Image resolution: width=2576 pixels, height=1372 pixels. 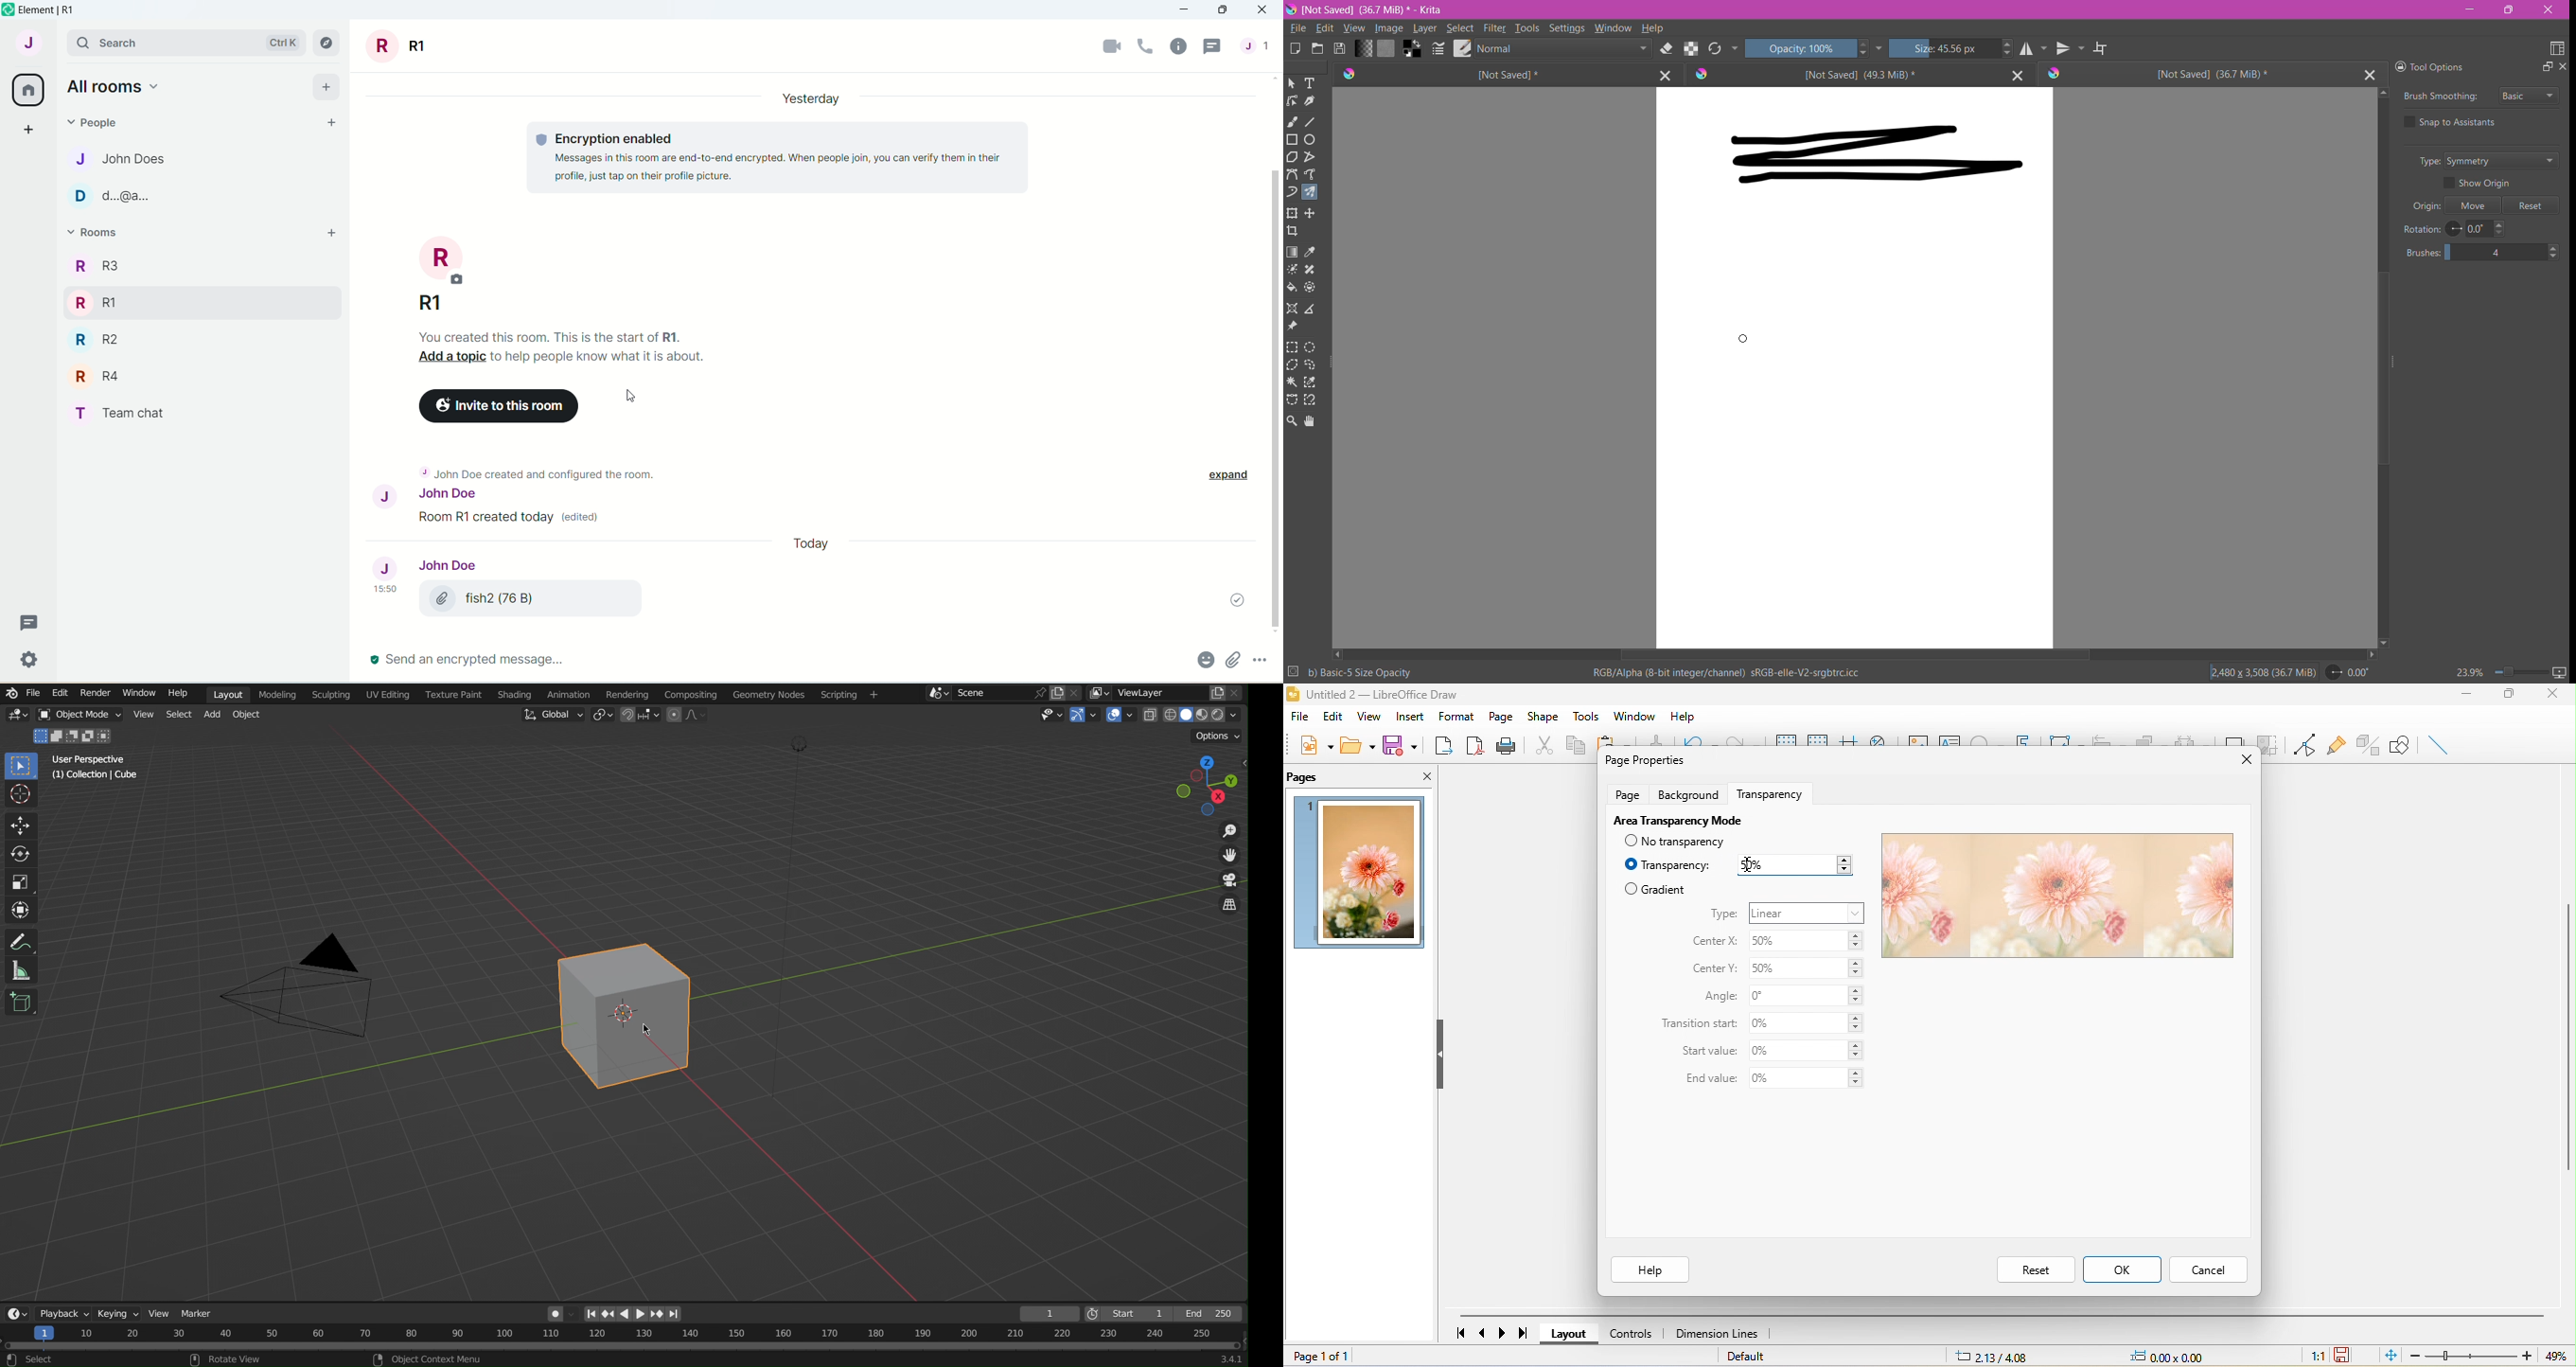 I want to click on Vertical Mirror Tool, so click(x=2071, y=49).